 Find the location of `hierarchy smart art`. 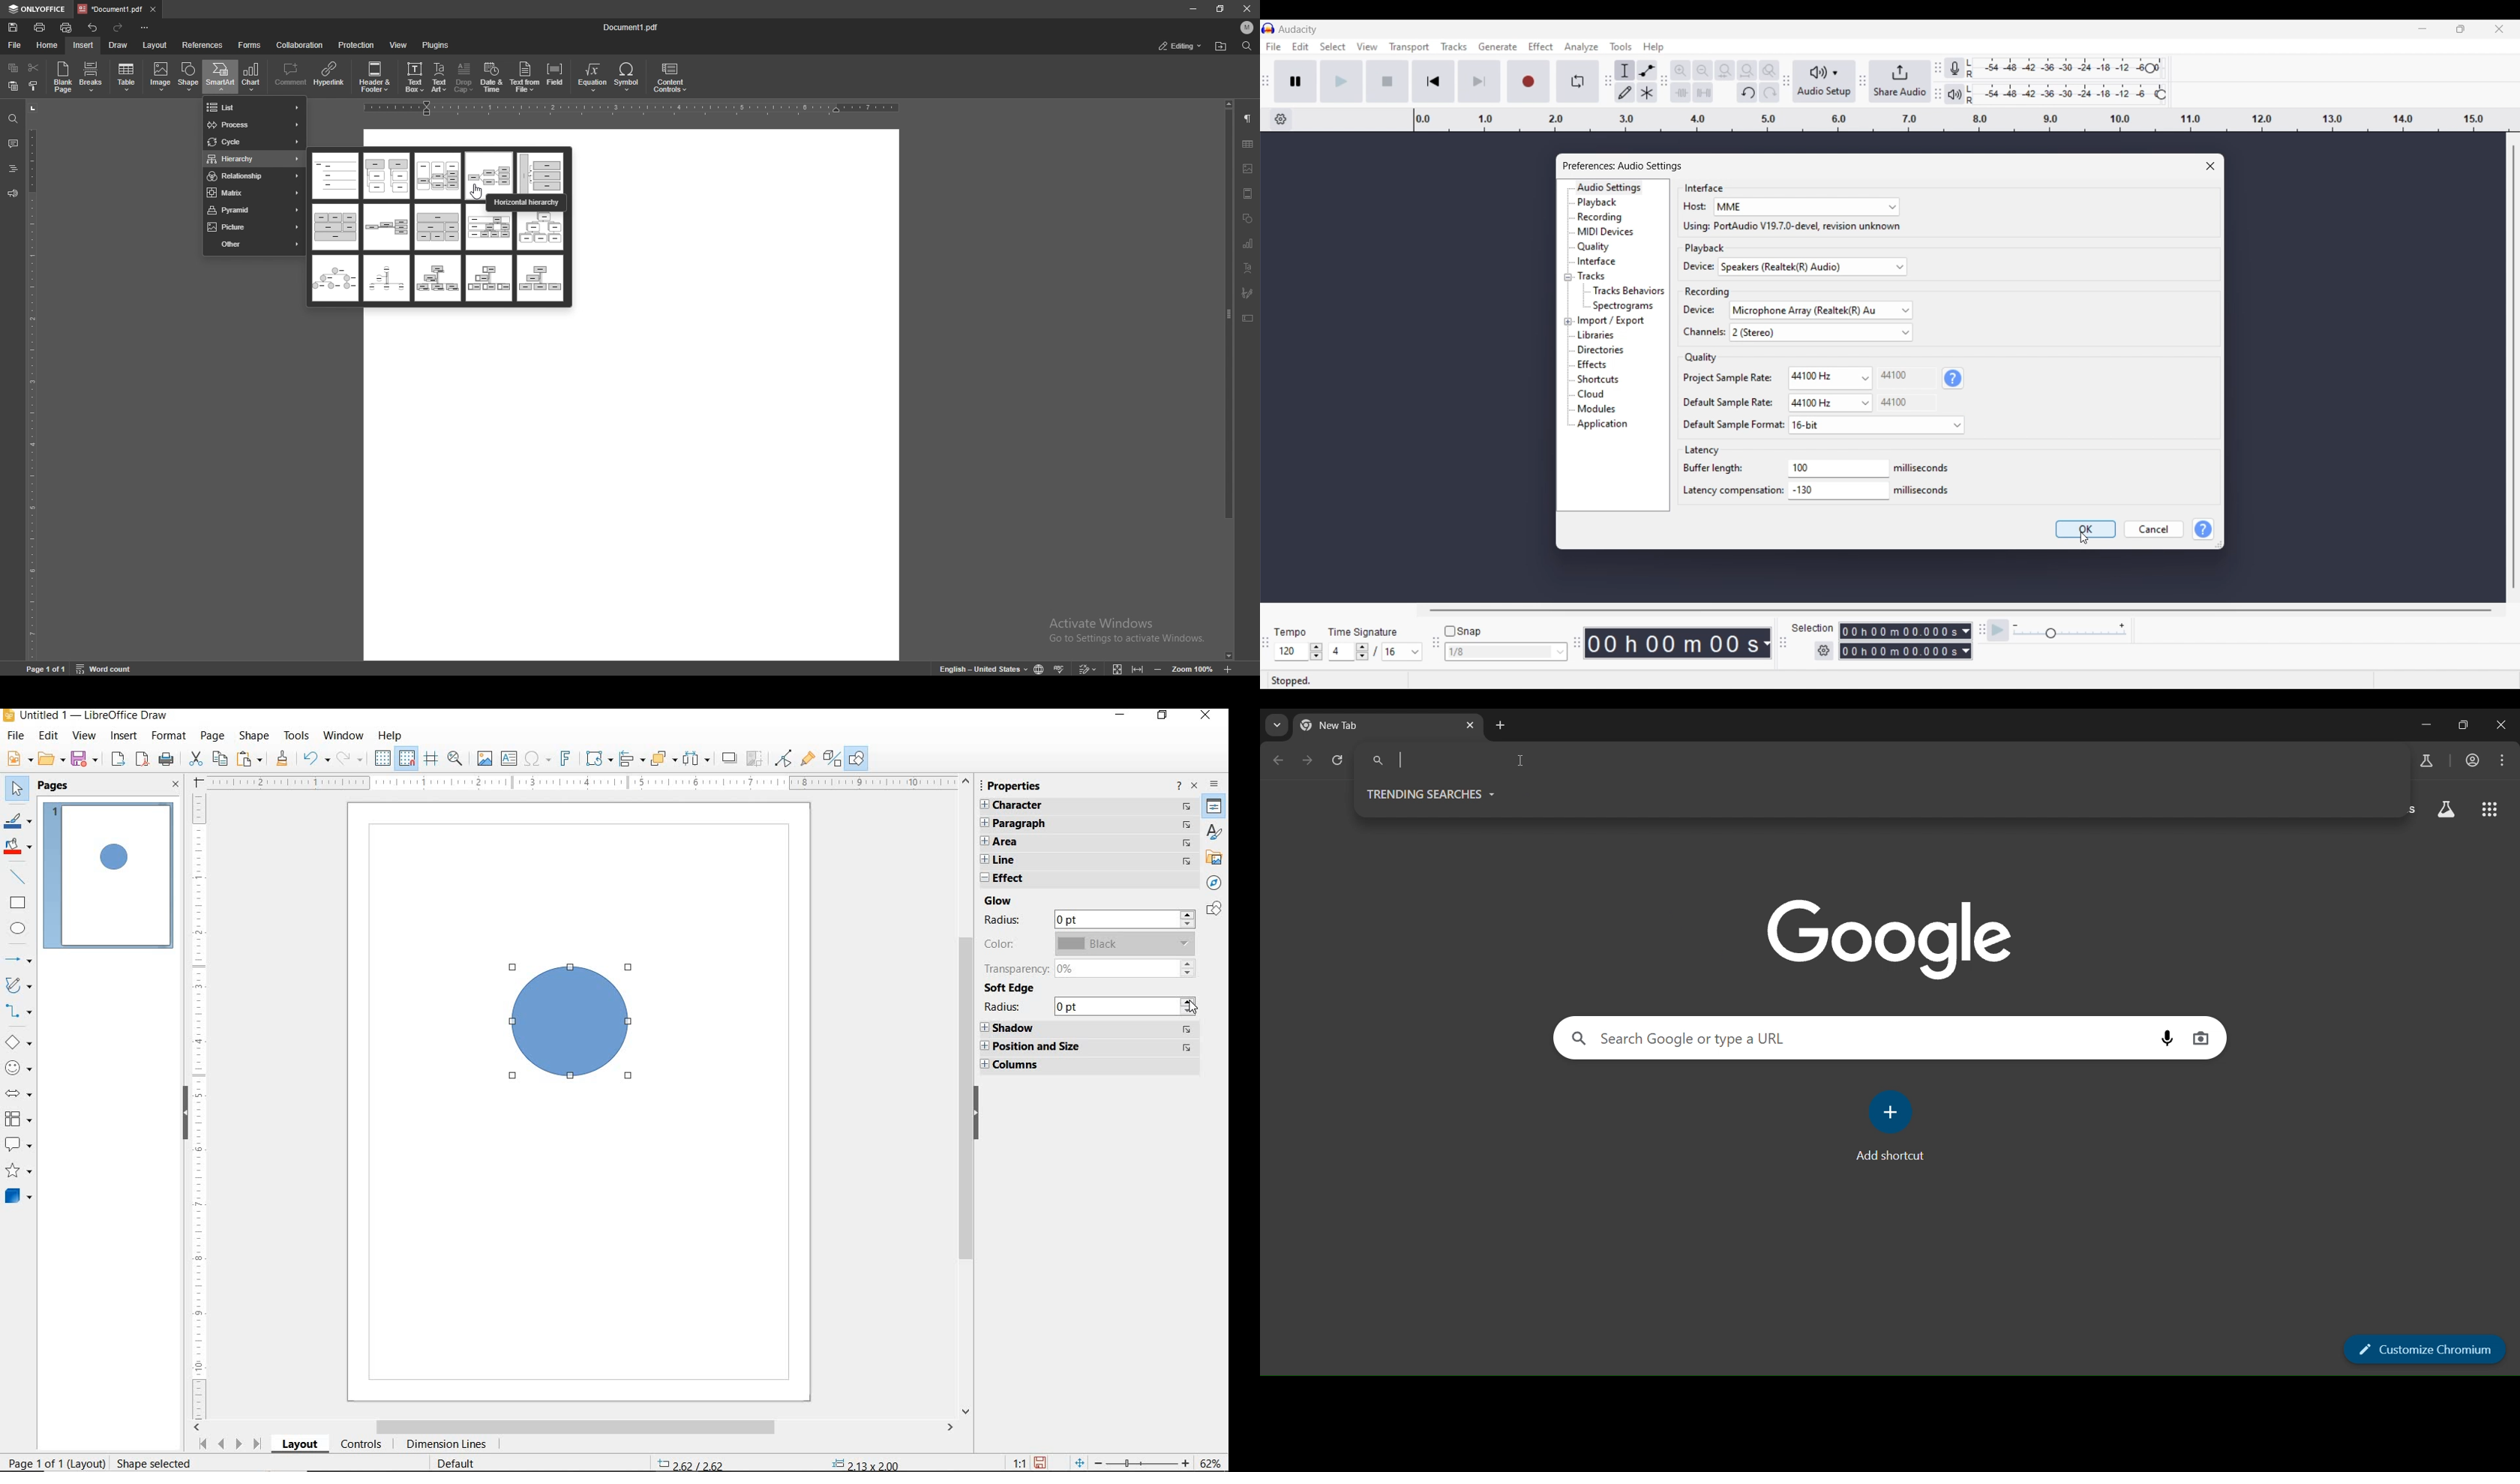

hierarchy smart art is located at coordinates (336, 278).